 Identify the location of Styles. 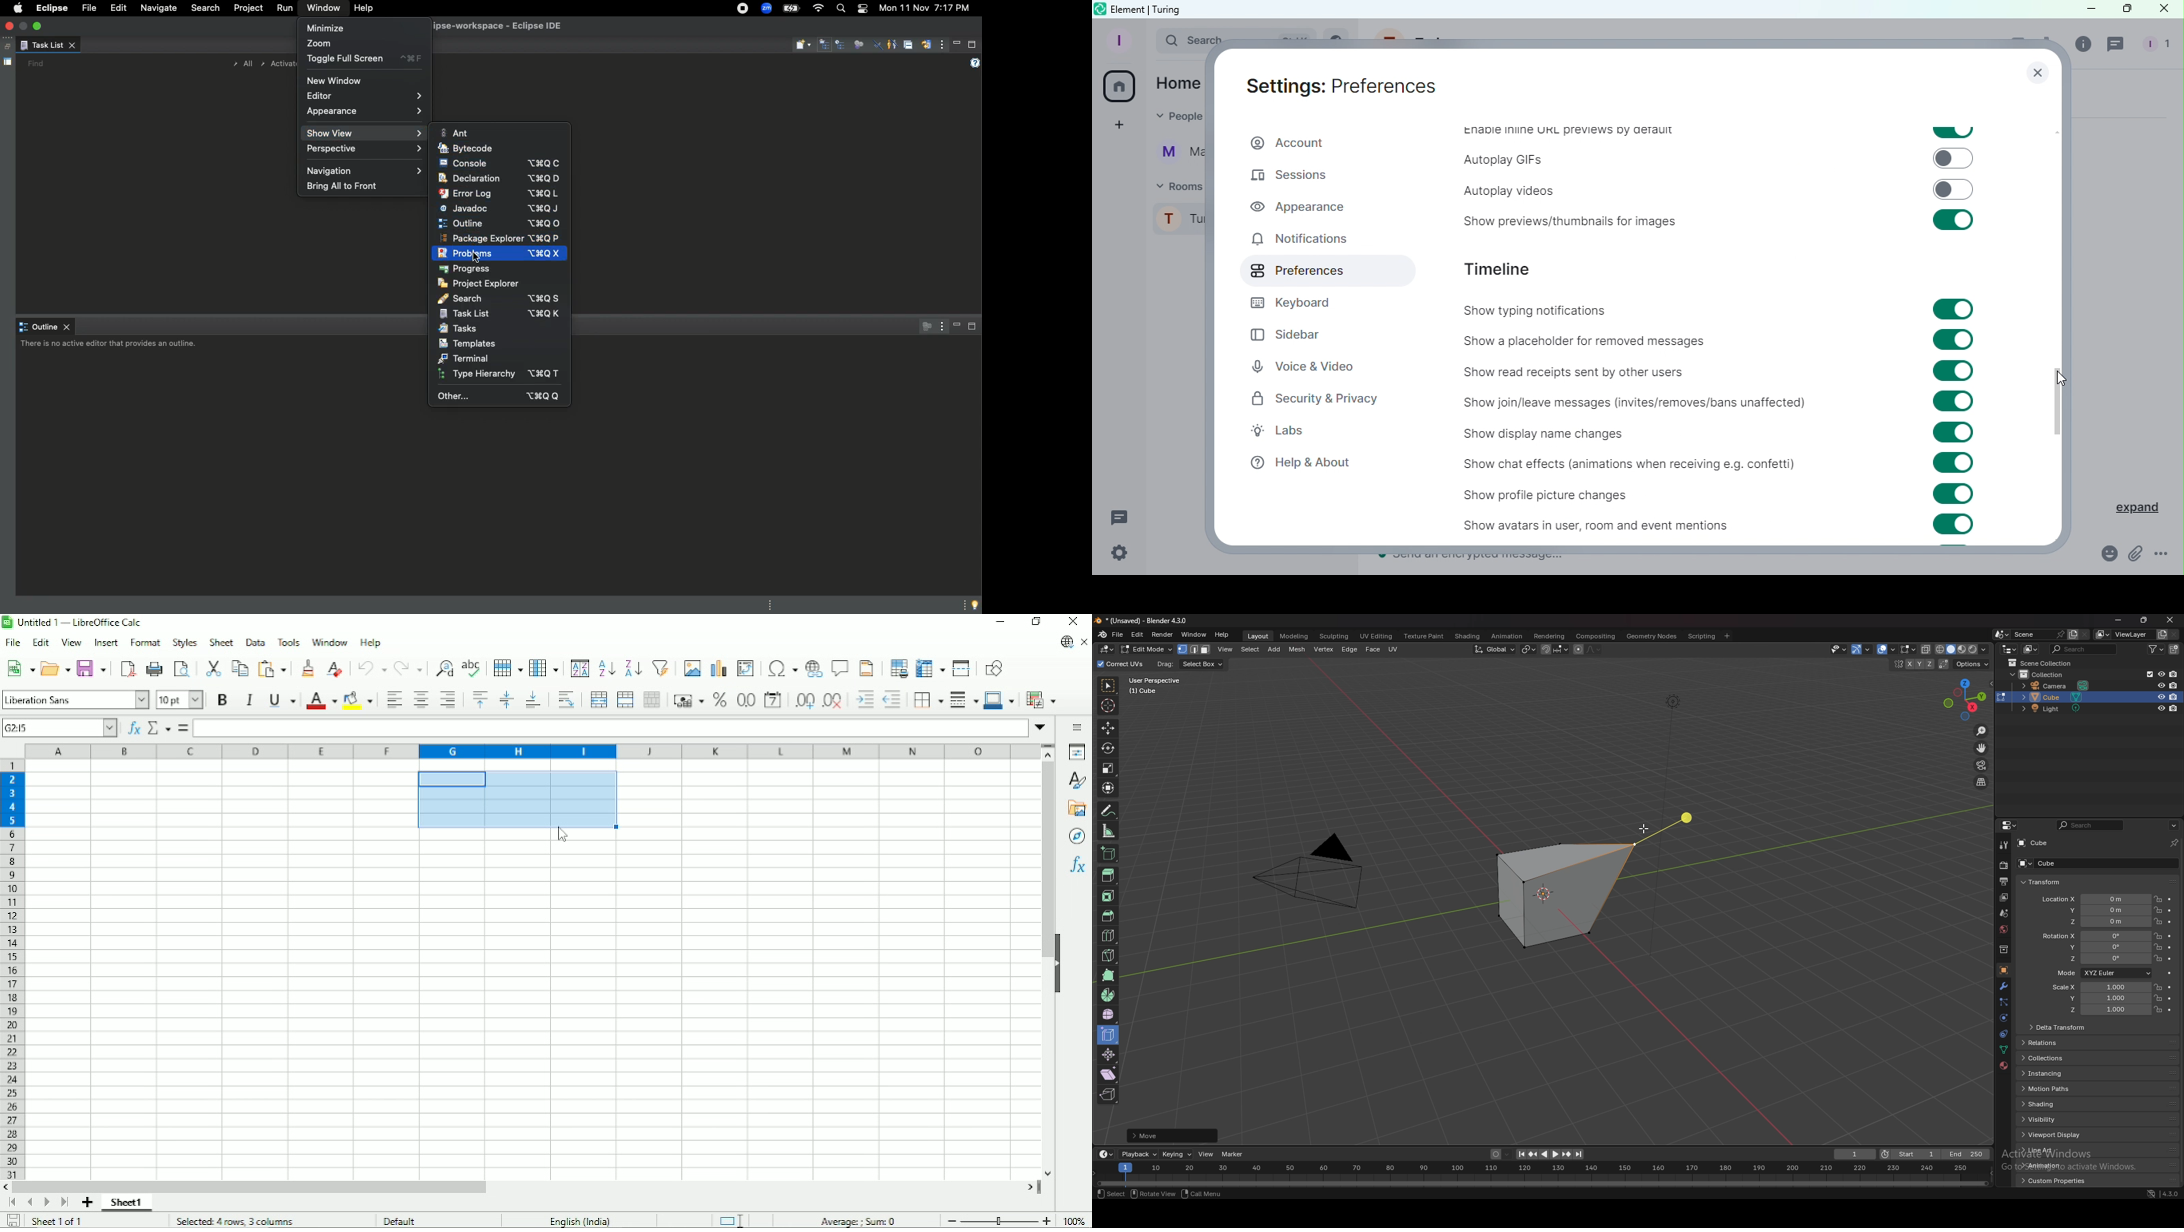
(184, 642).